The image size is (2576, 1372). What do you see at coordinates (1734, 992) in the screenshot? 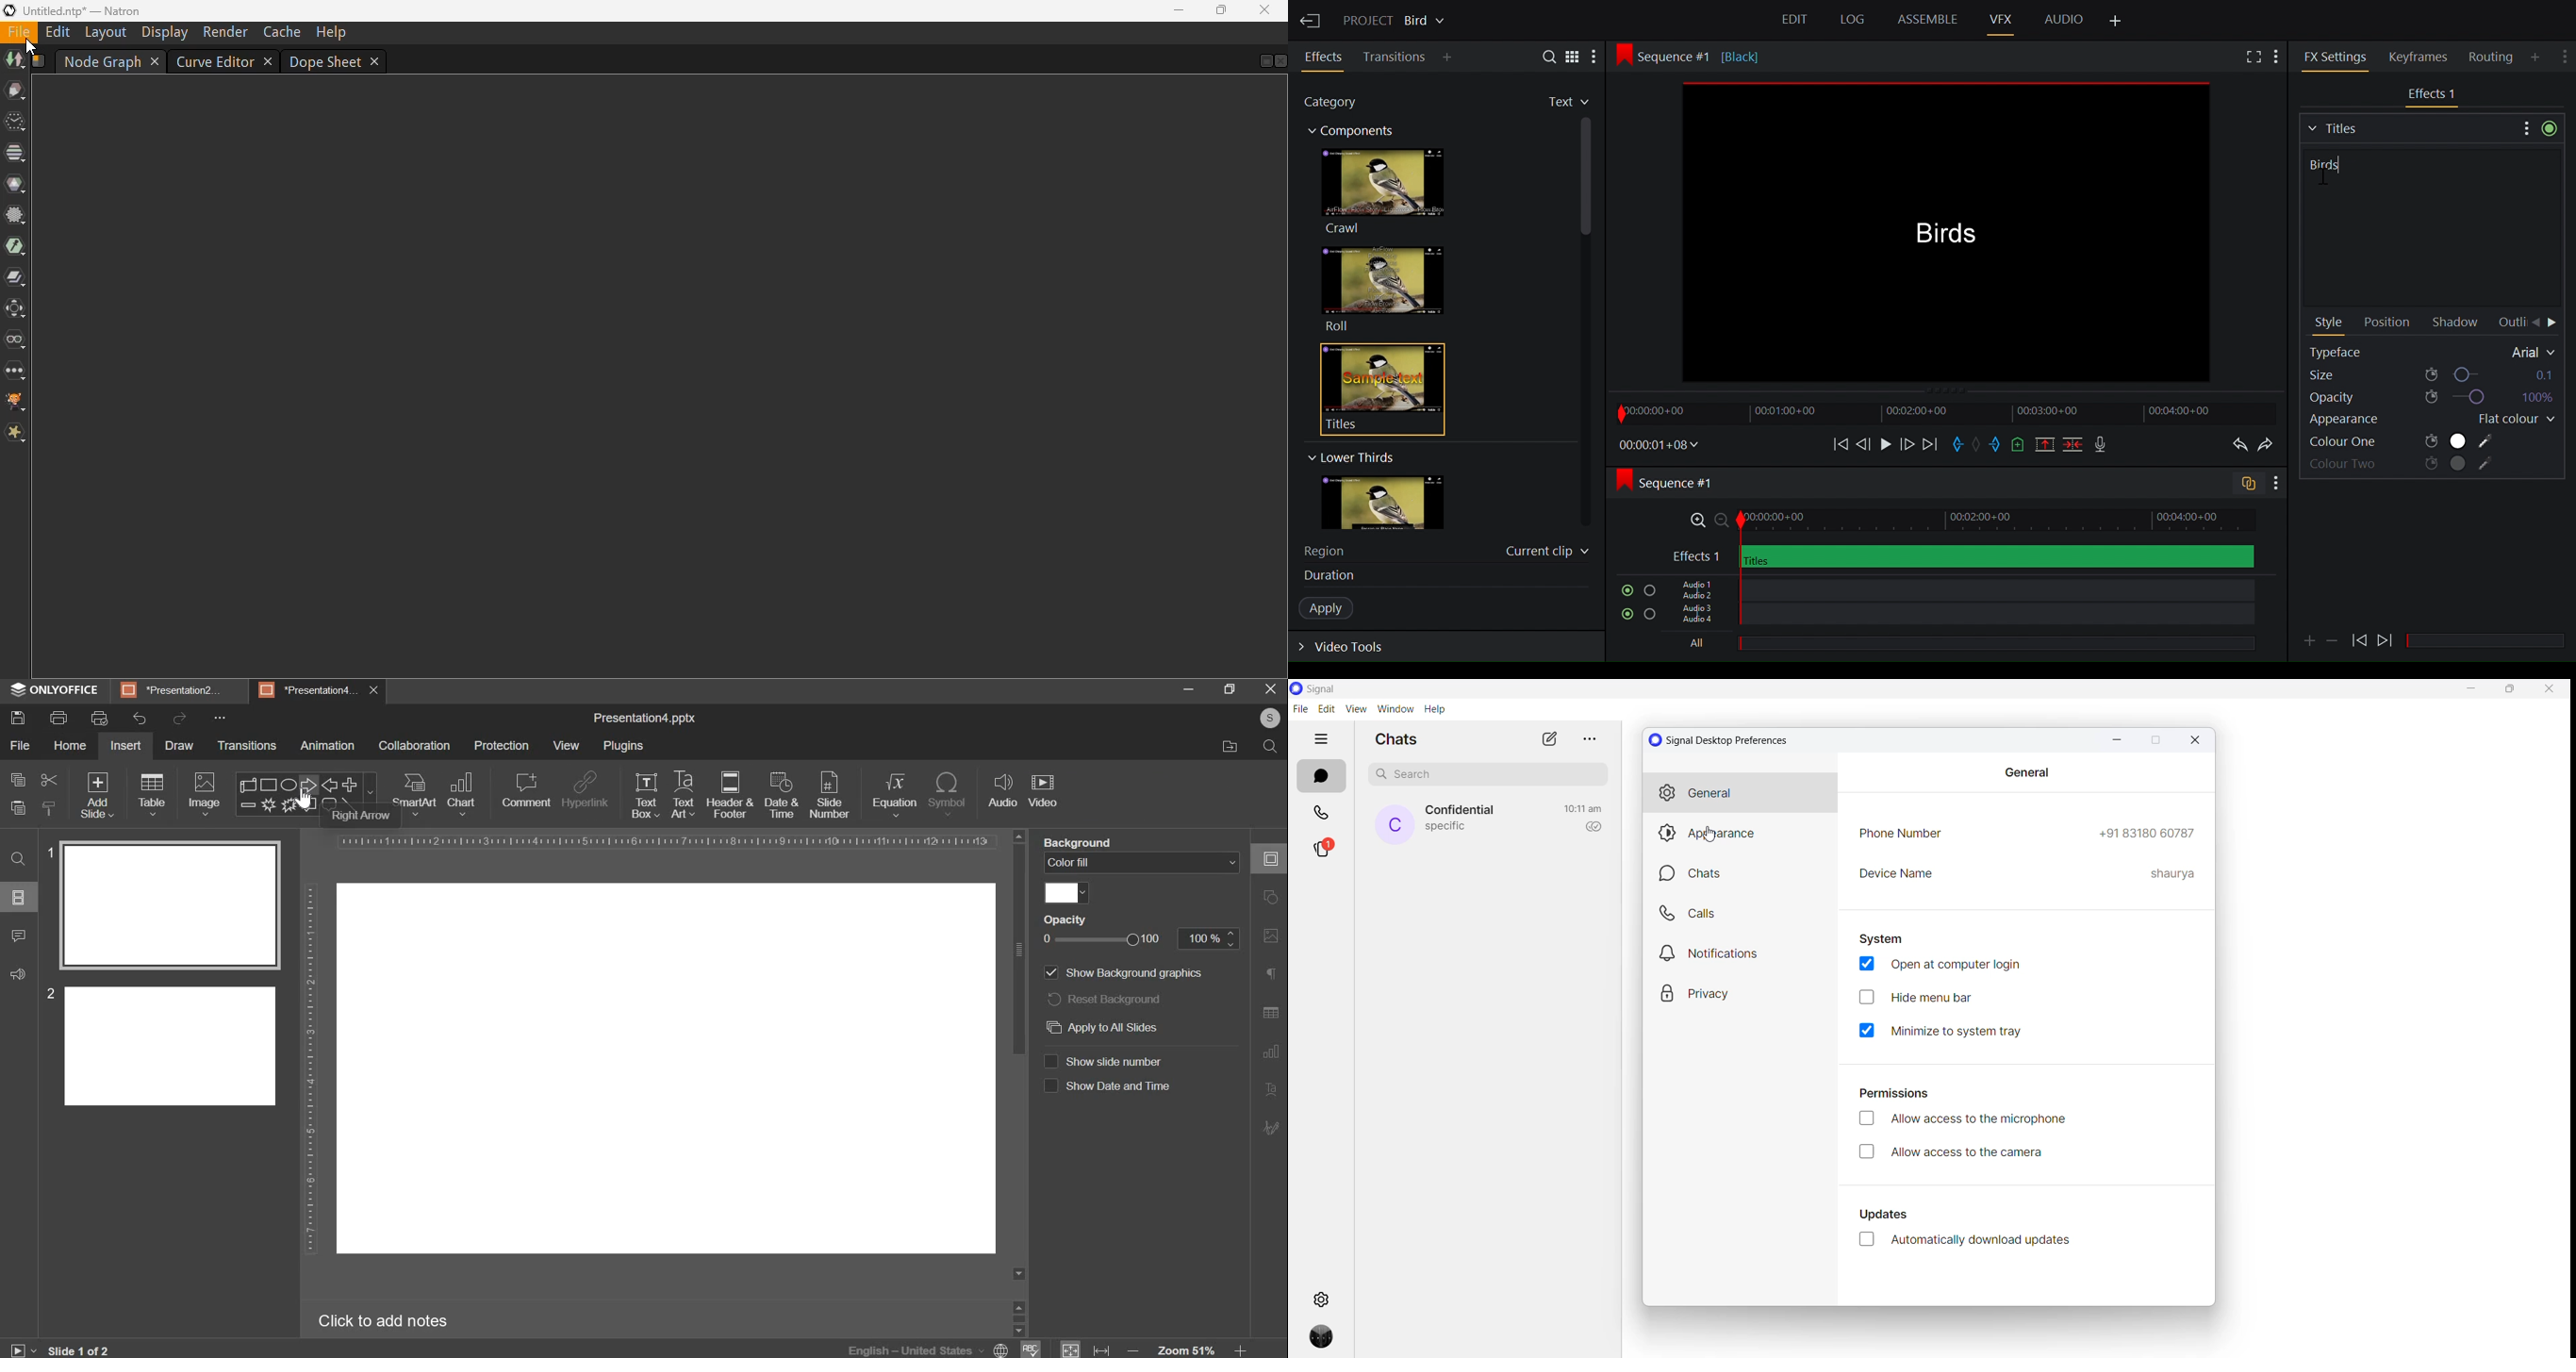
I see `privacy` at bounding box center [1734, 992].